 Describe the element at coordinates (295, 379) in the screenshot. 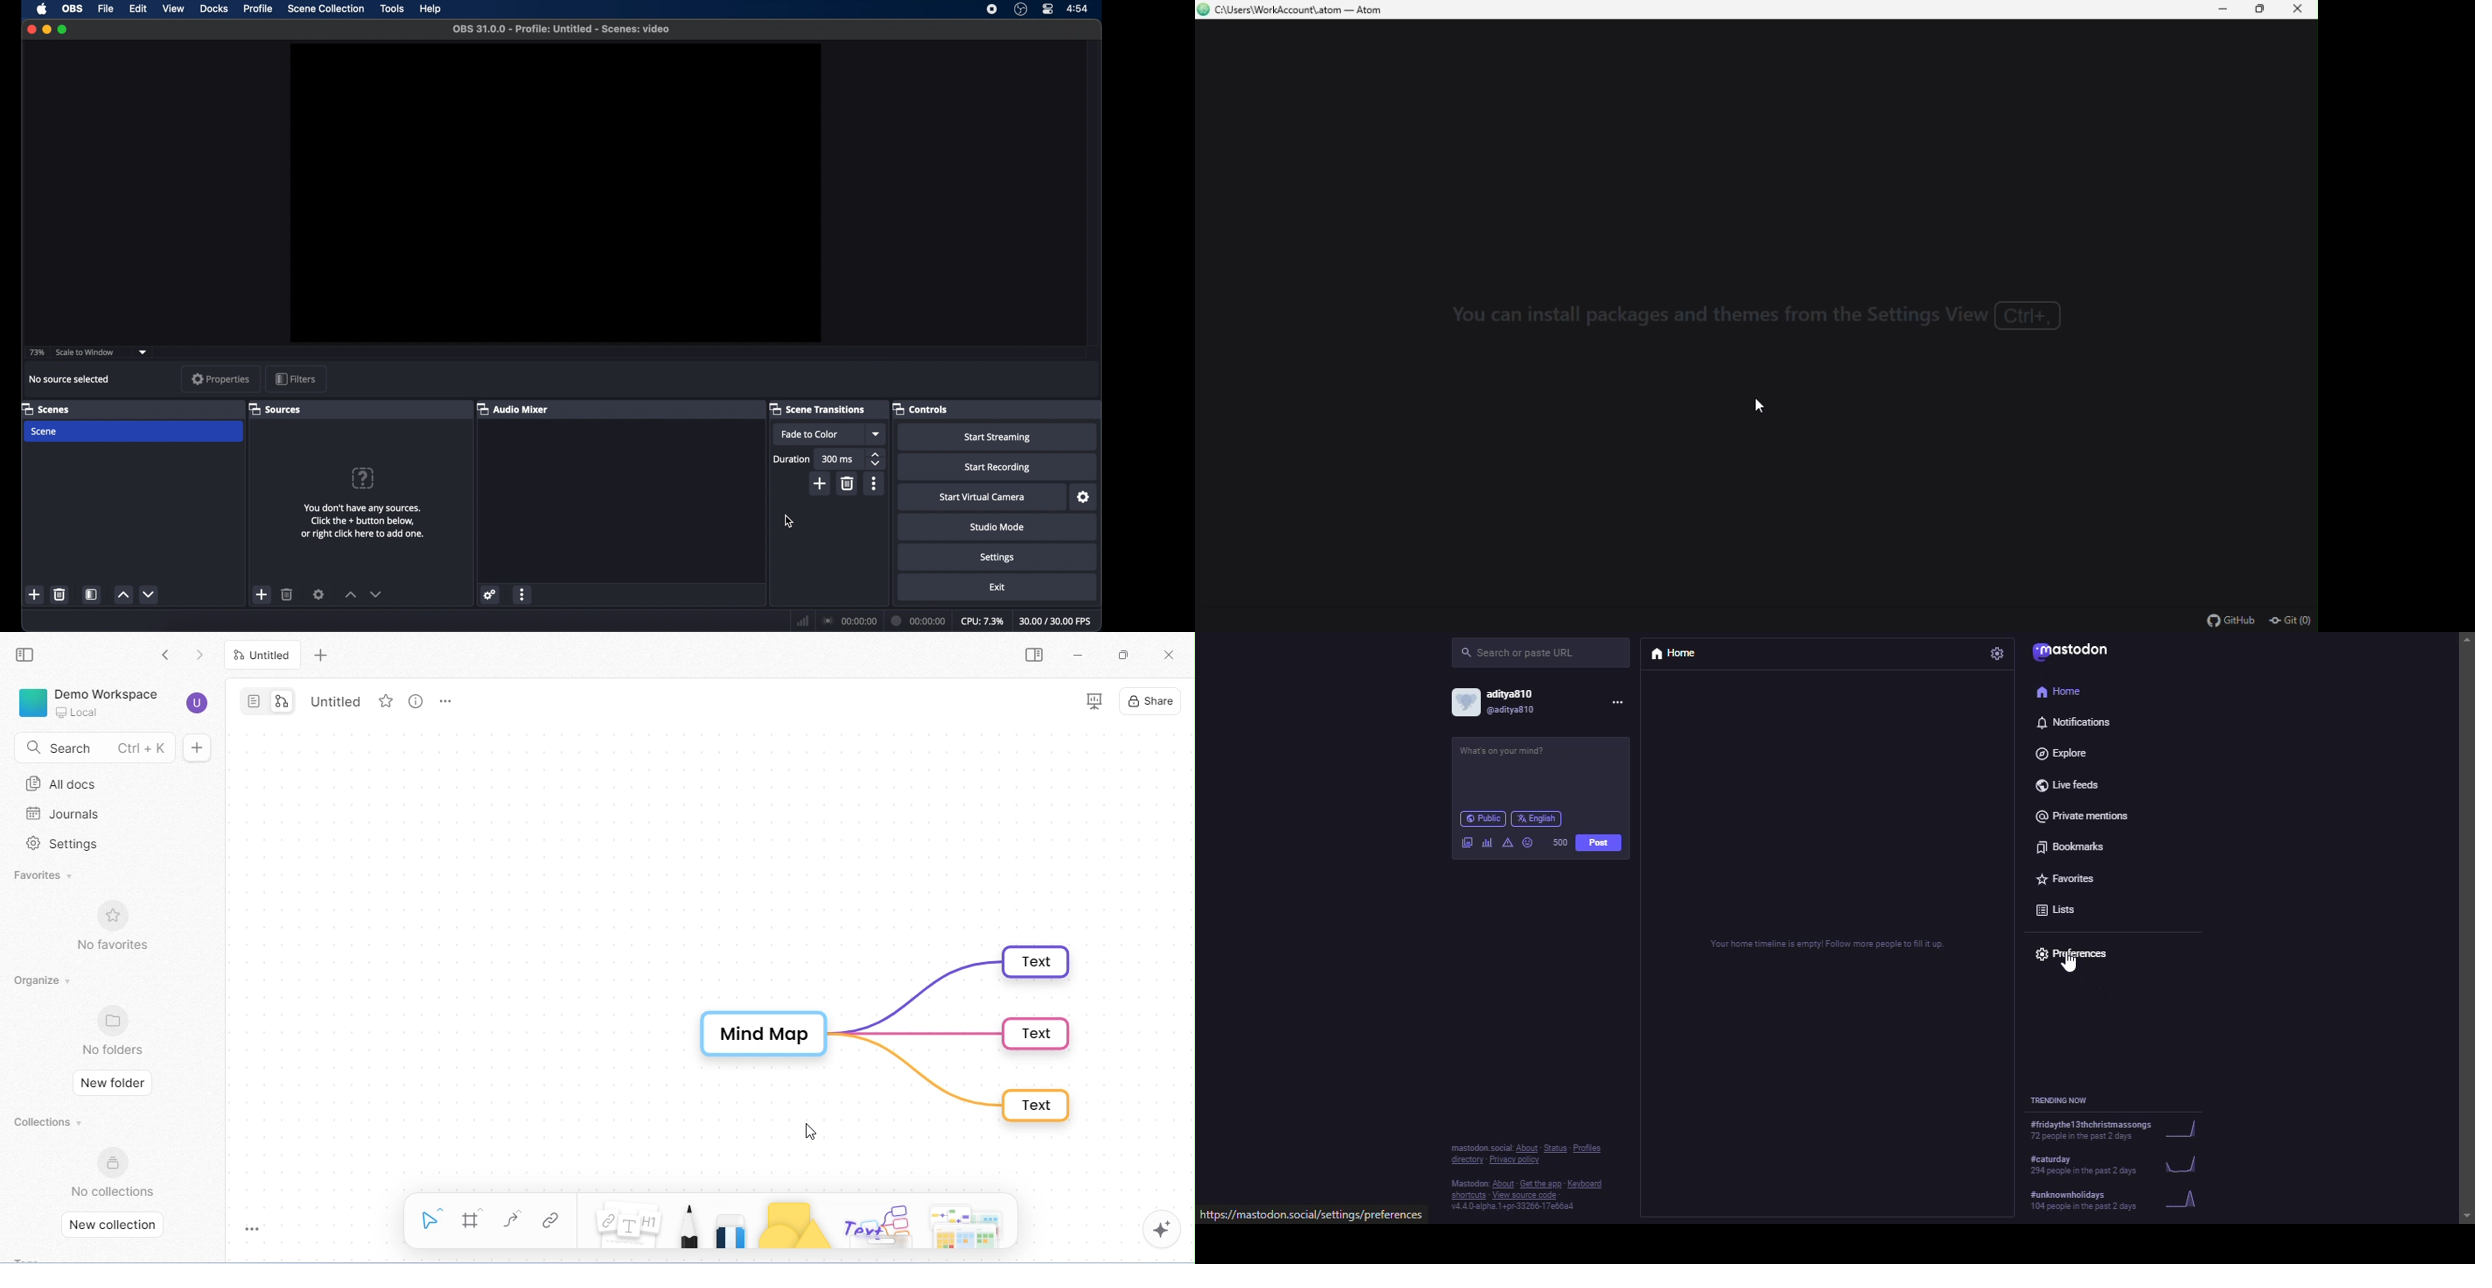

I see `filters` at that location.